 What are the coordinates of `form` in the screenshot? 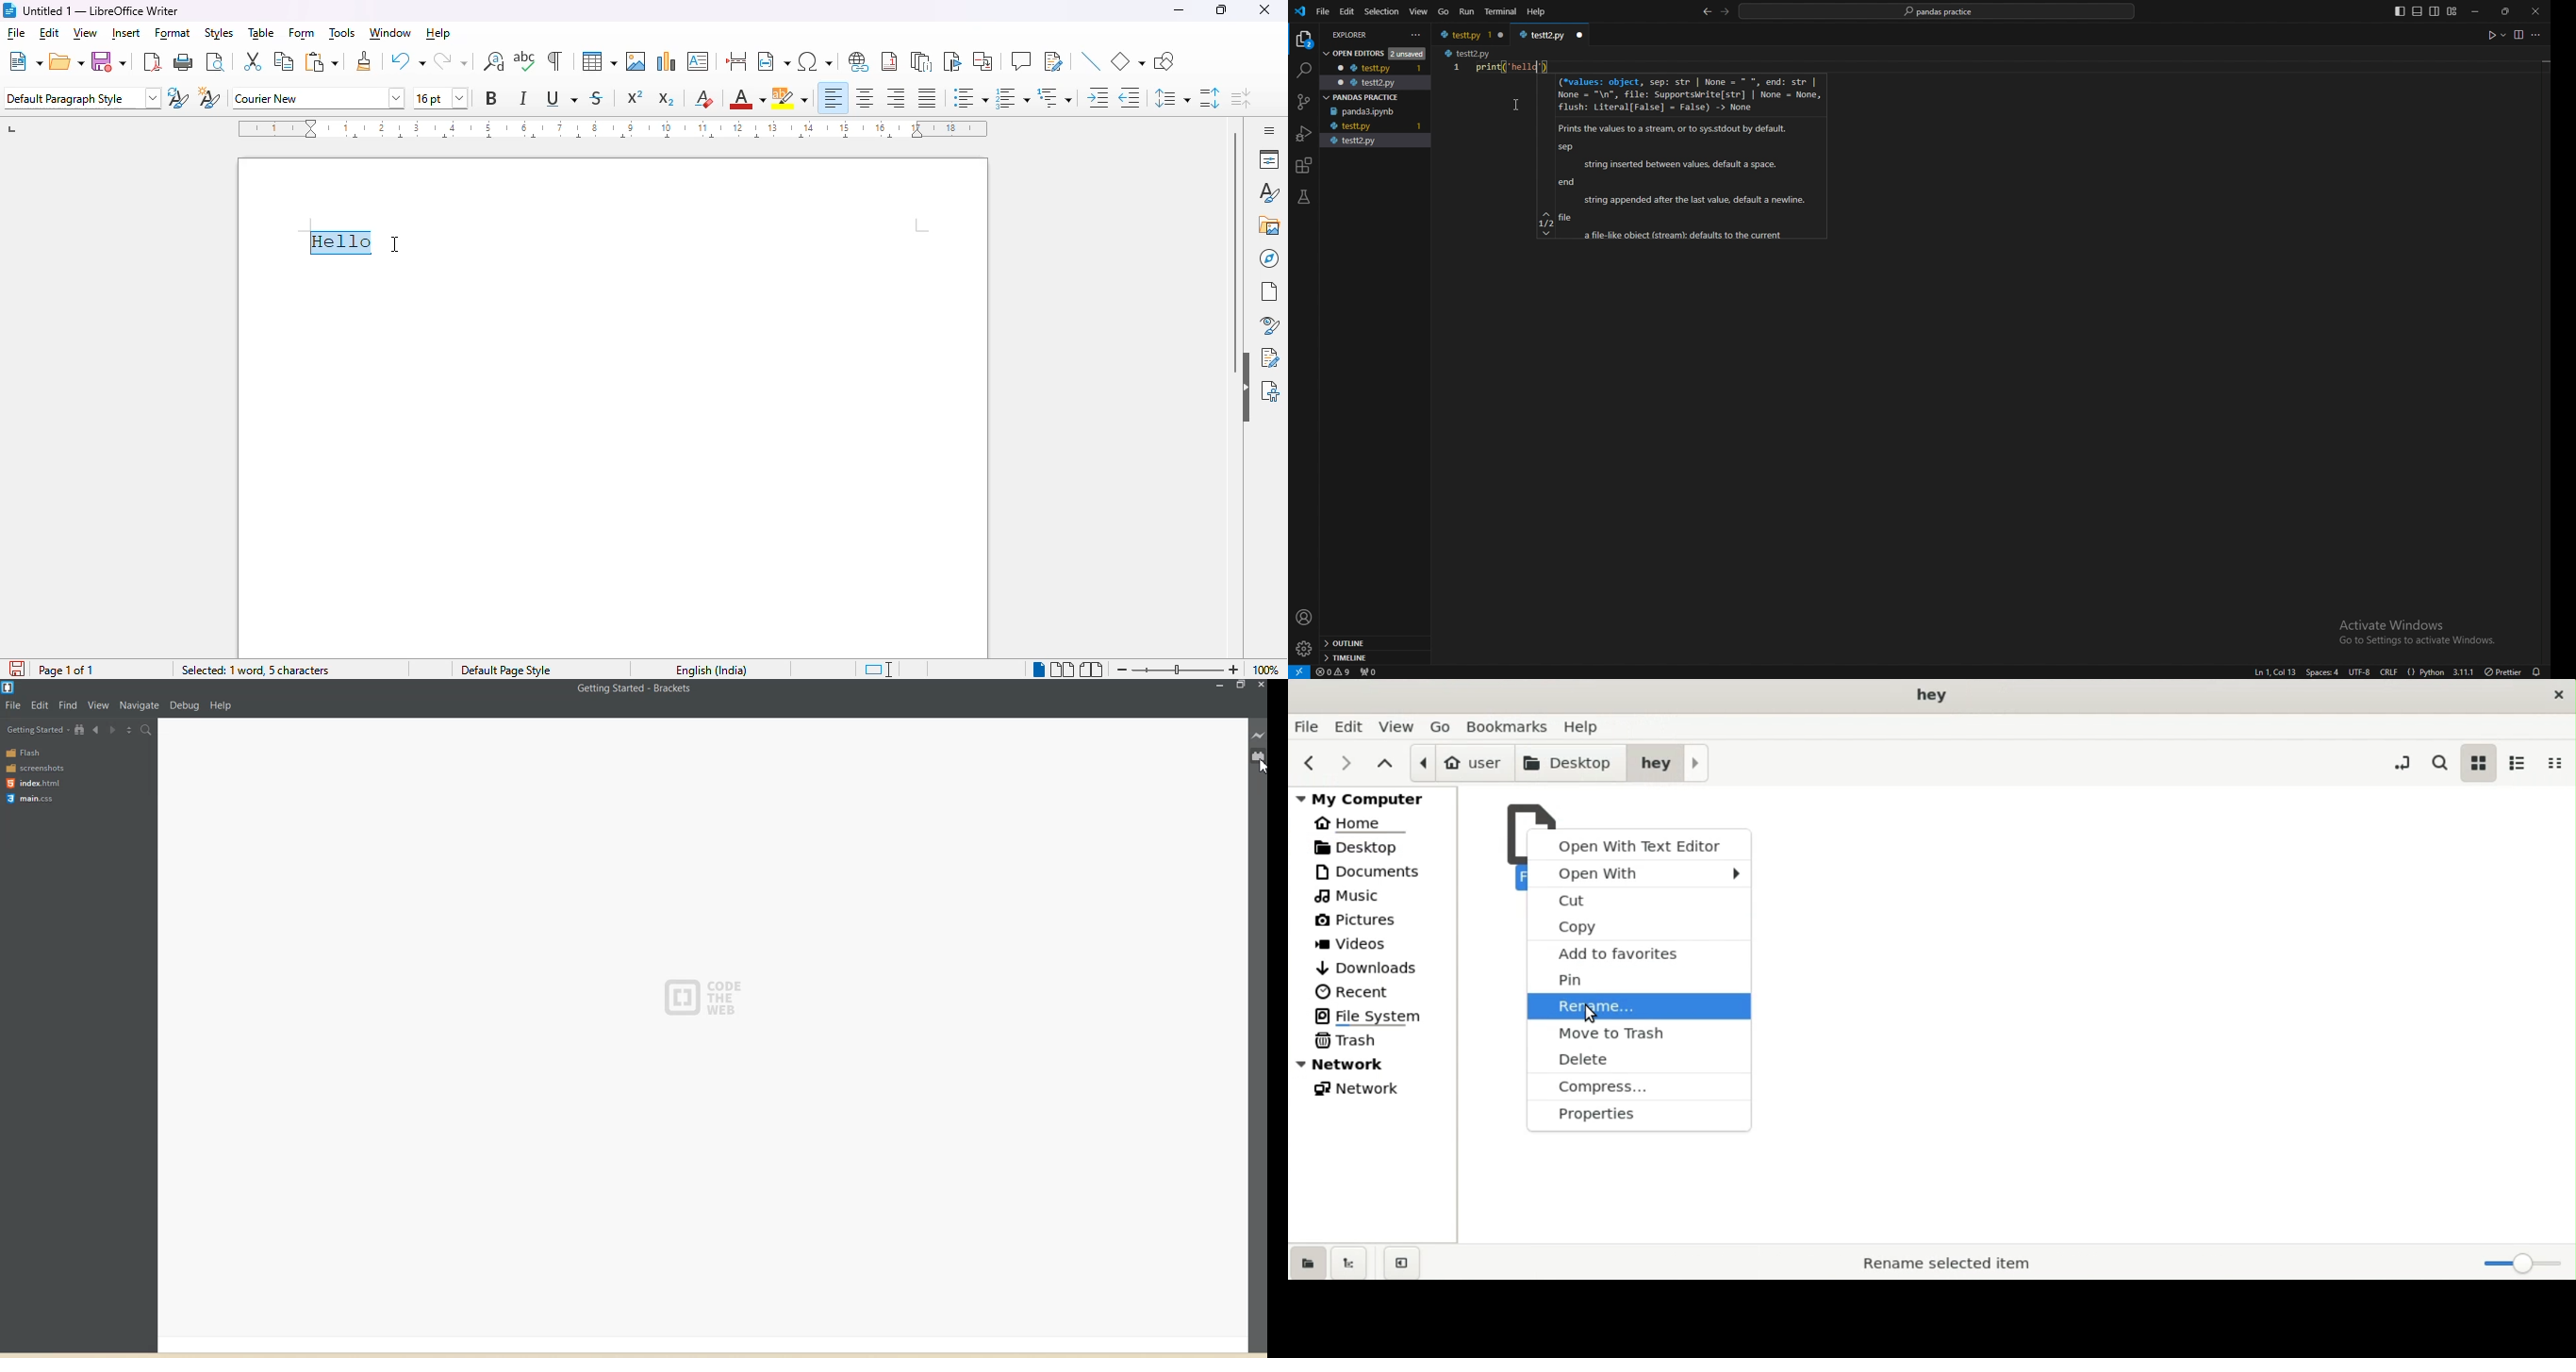 It's located at (303, 34).